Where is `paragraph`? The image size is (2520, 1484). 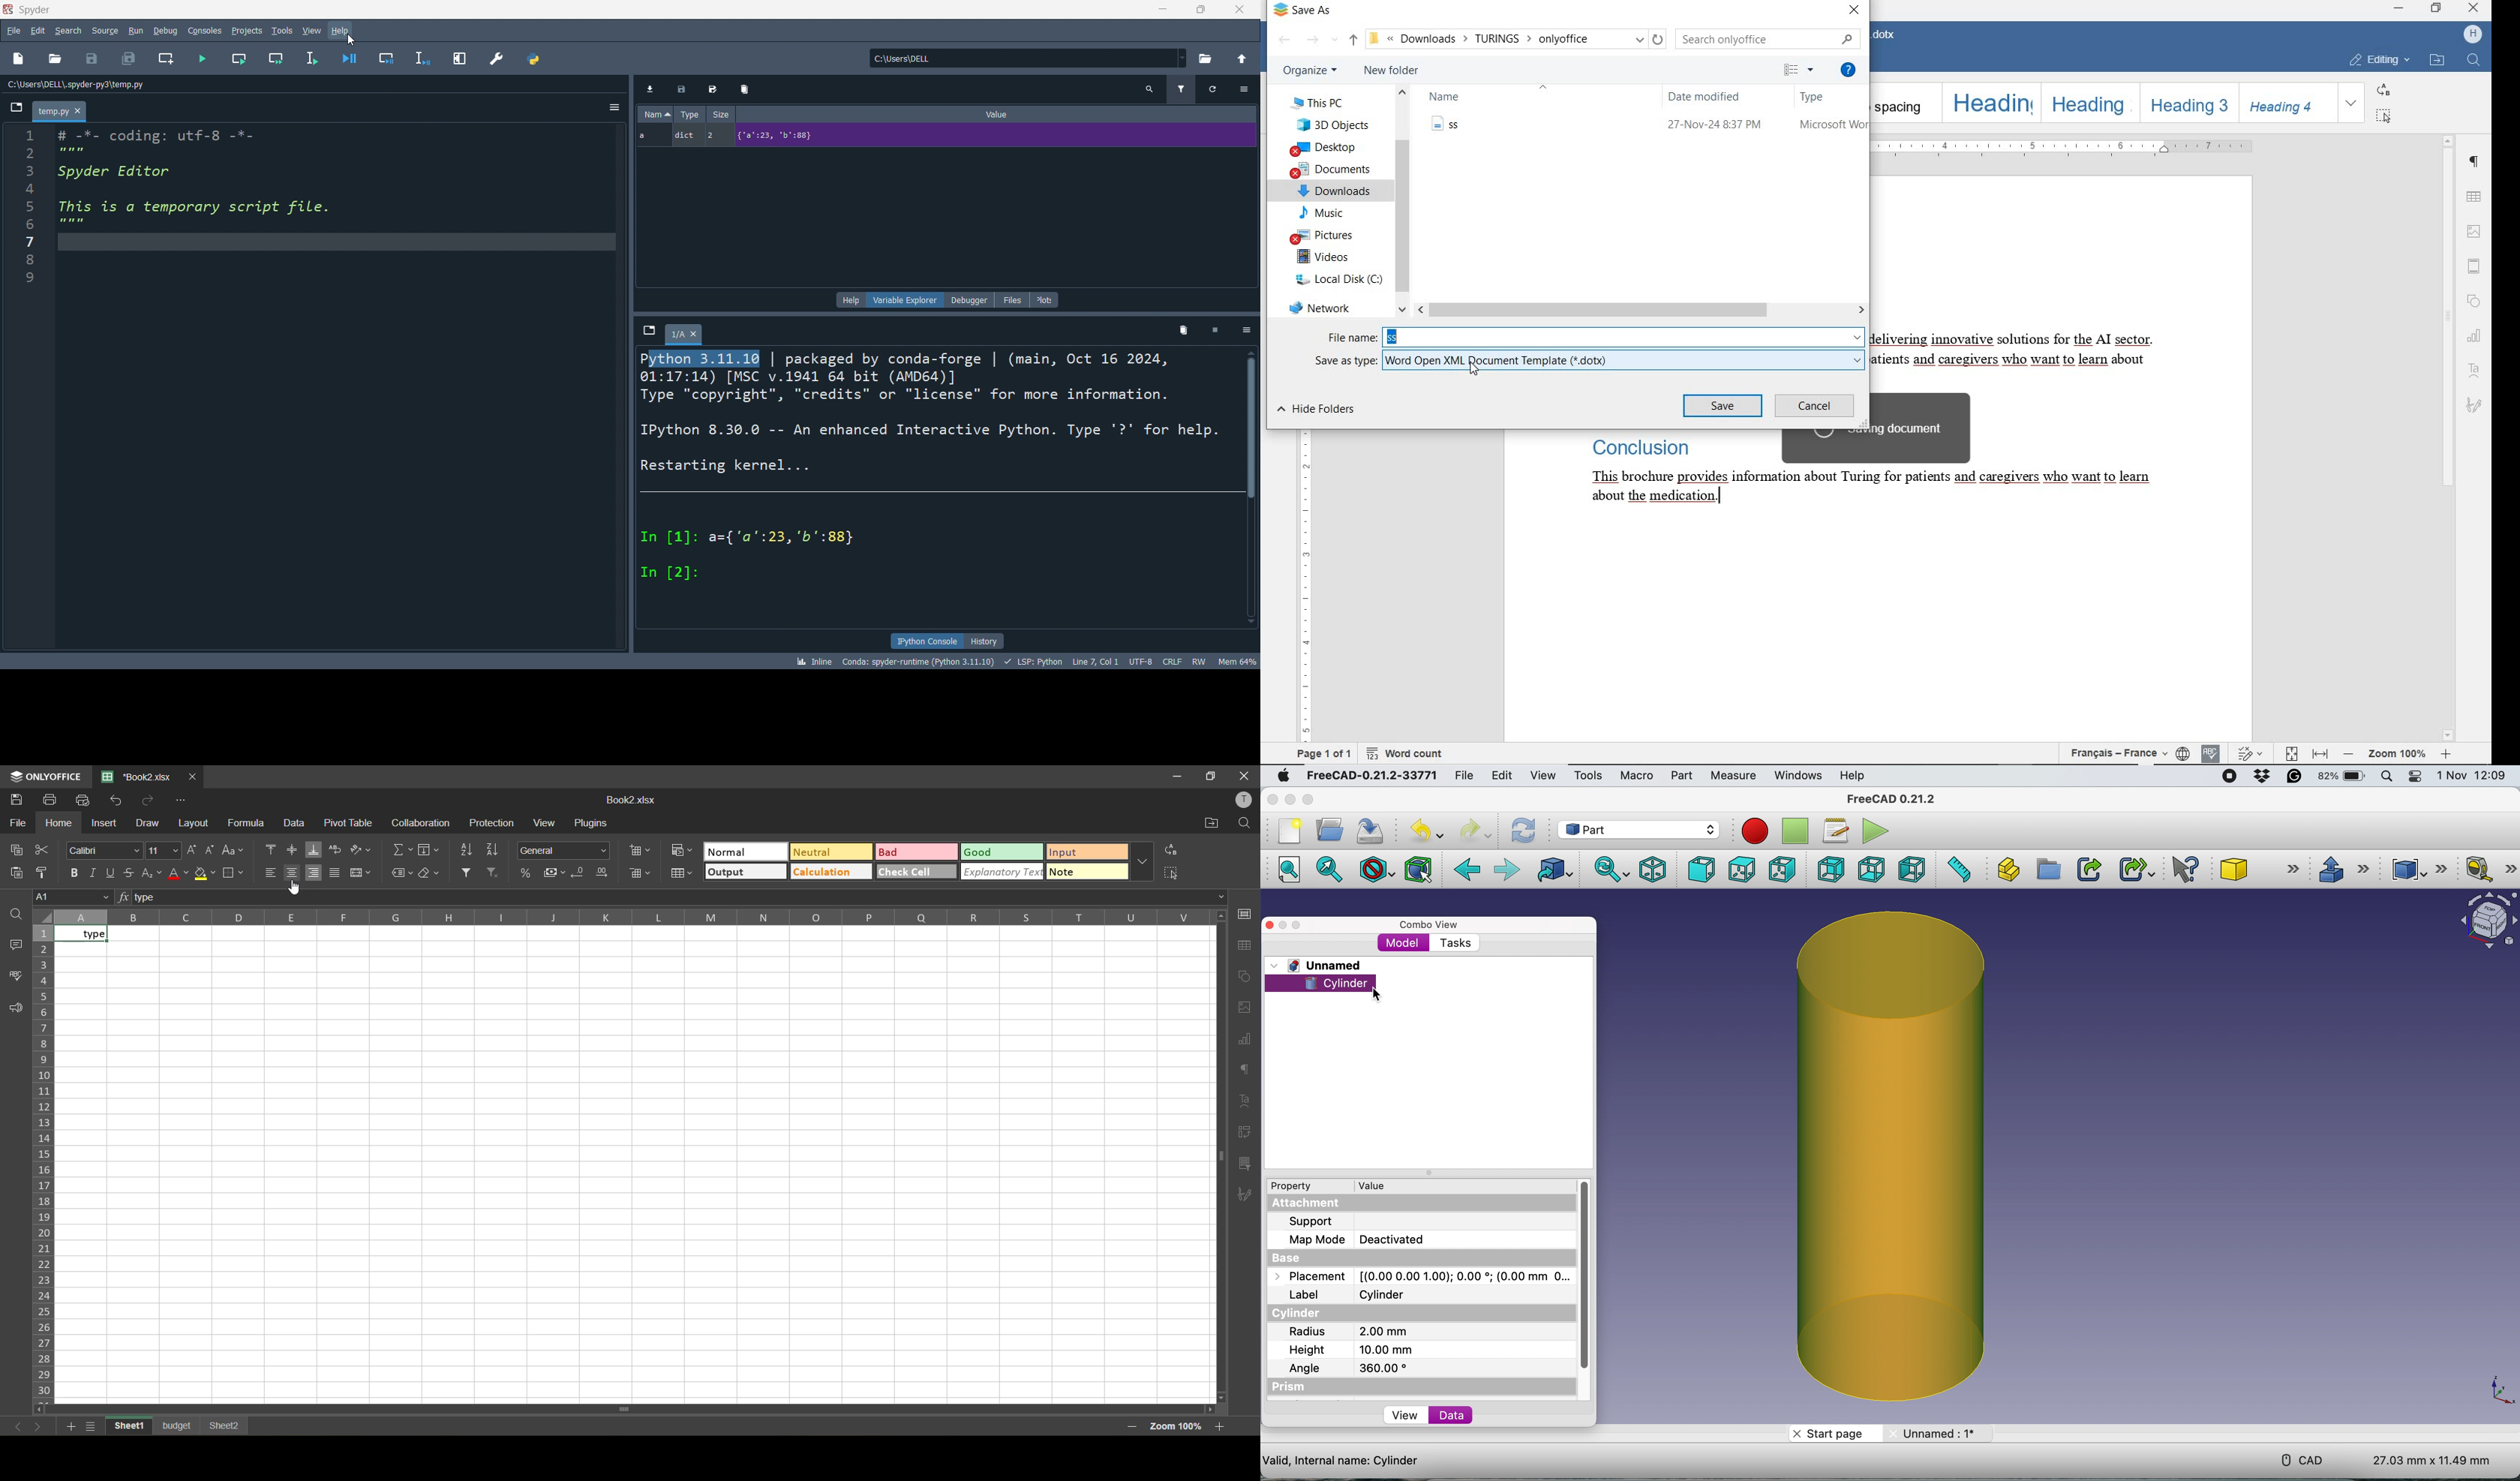
paragraph is located at coordinates (1244, 1072).